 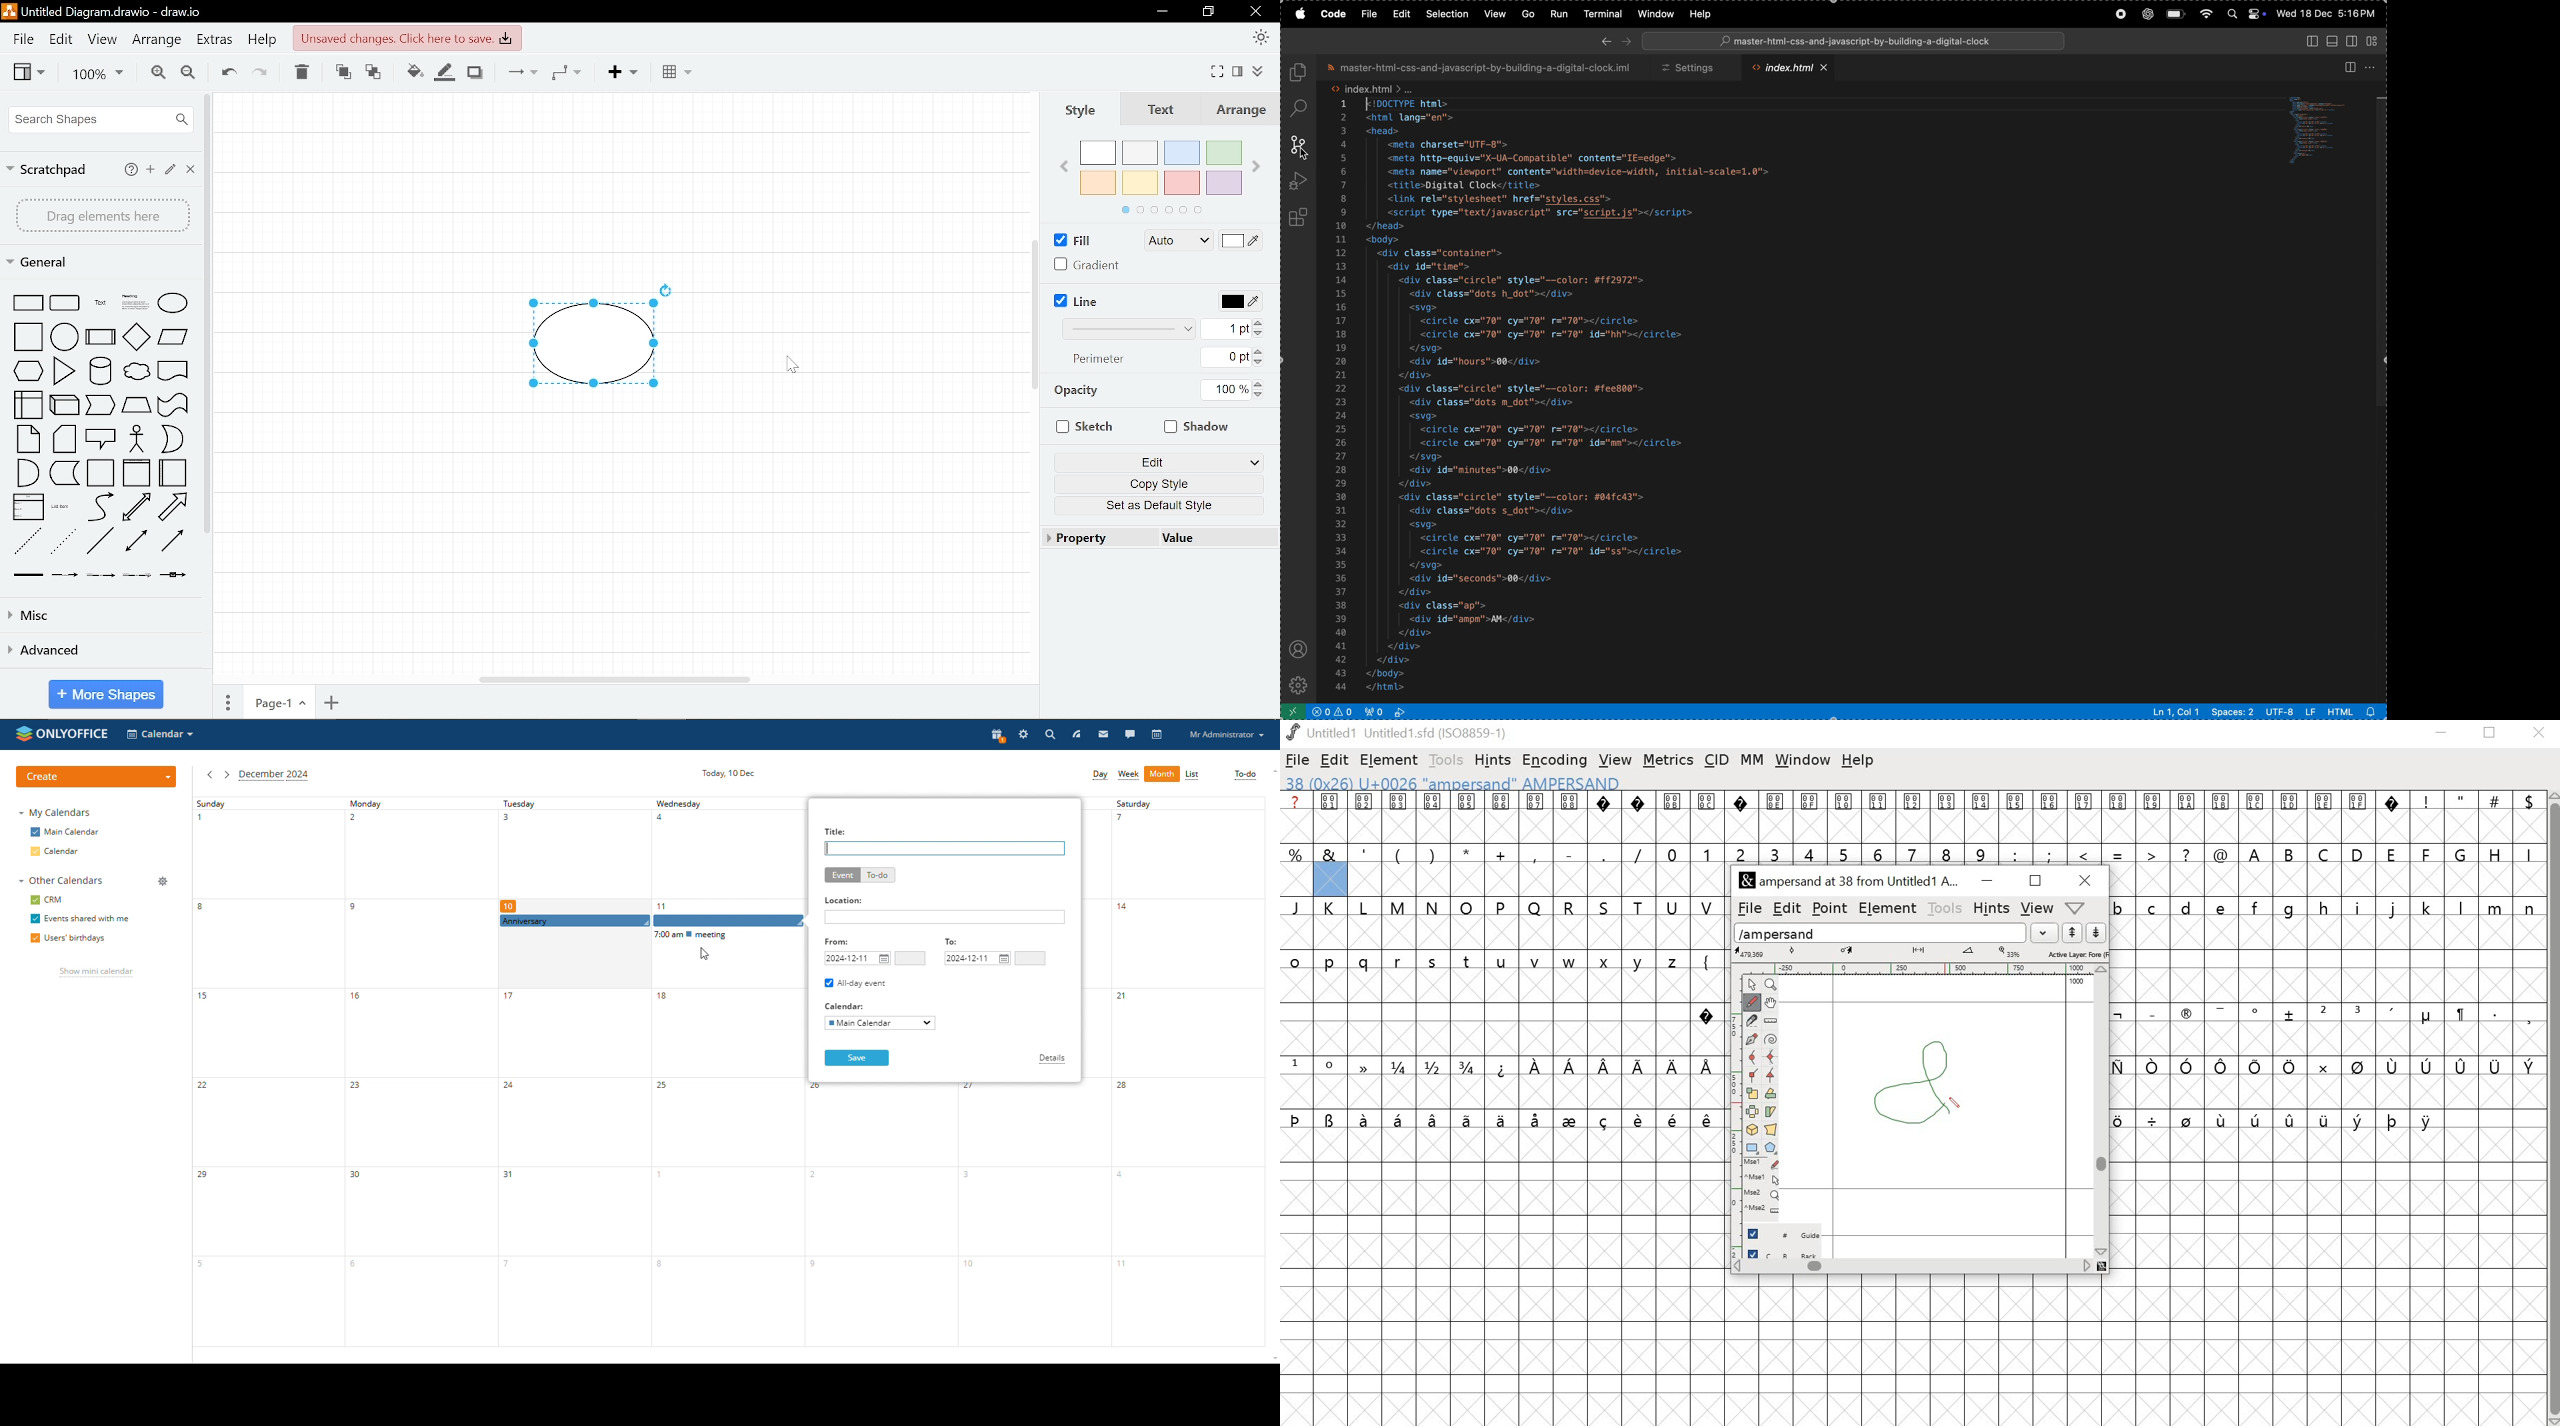 I want to click on card, so click(x=64, y=439).